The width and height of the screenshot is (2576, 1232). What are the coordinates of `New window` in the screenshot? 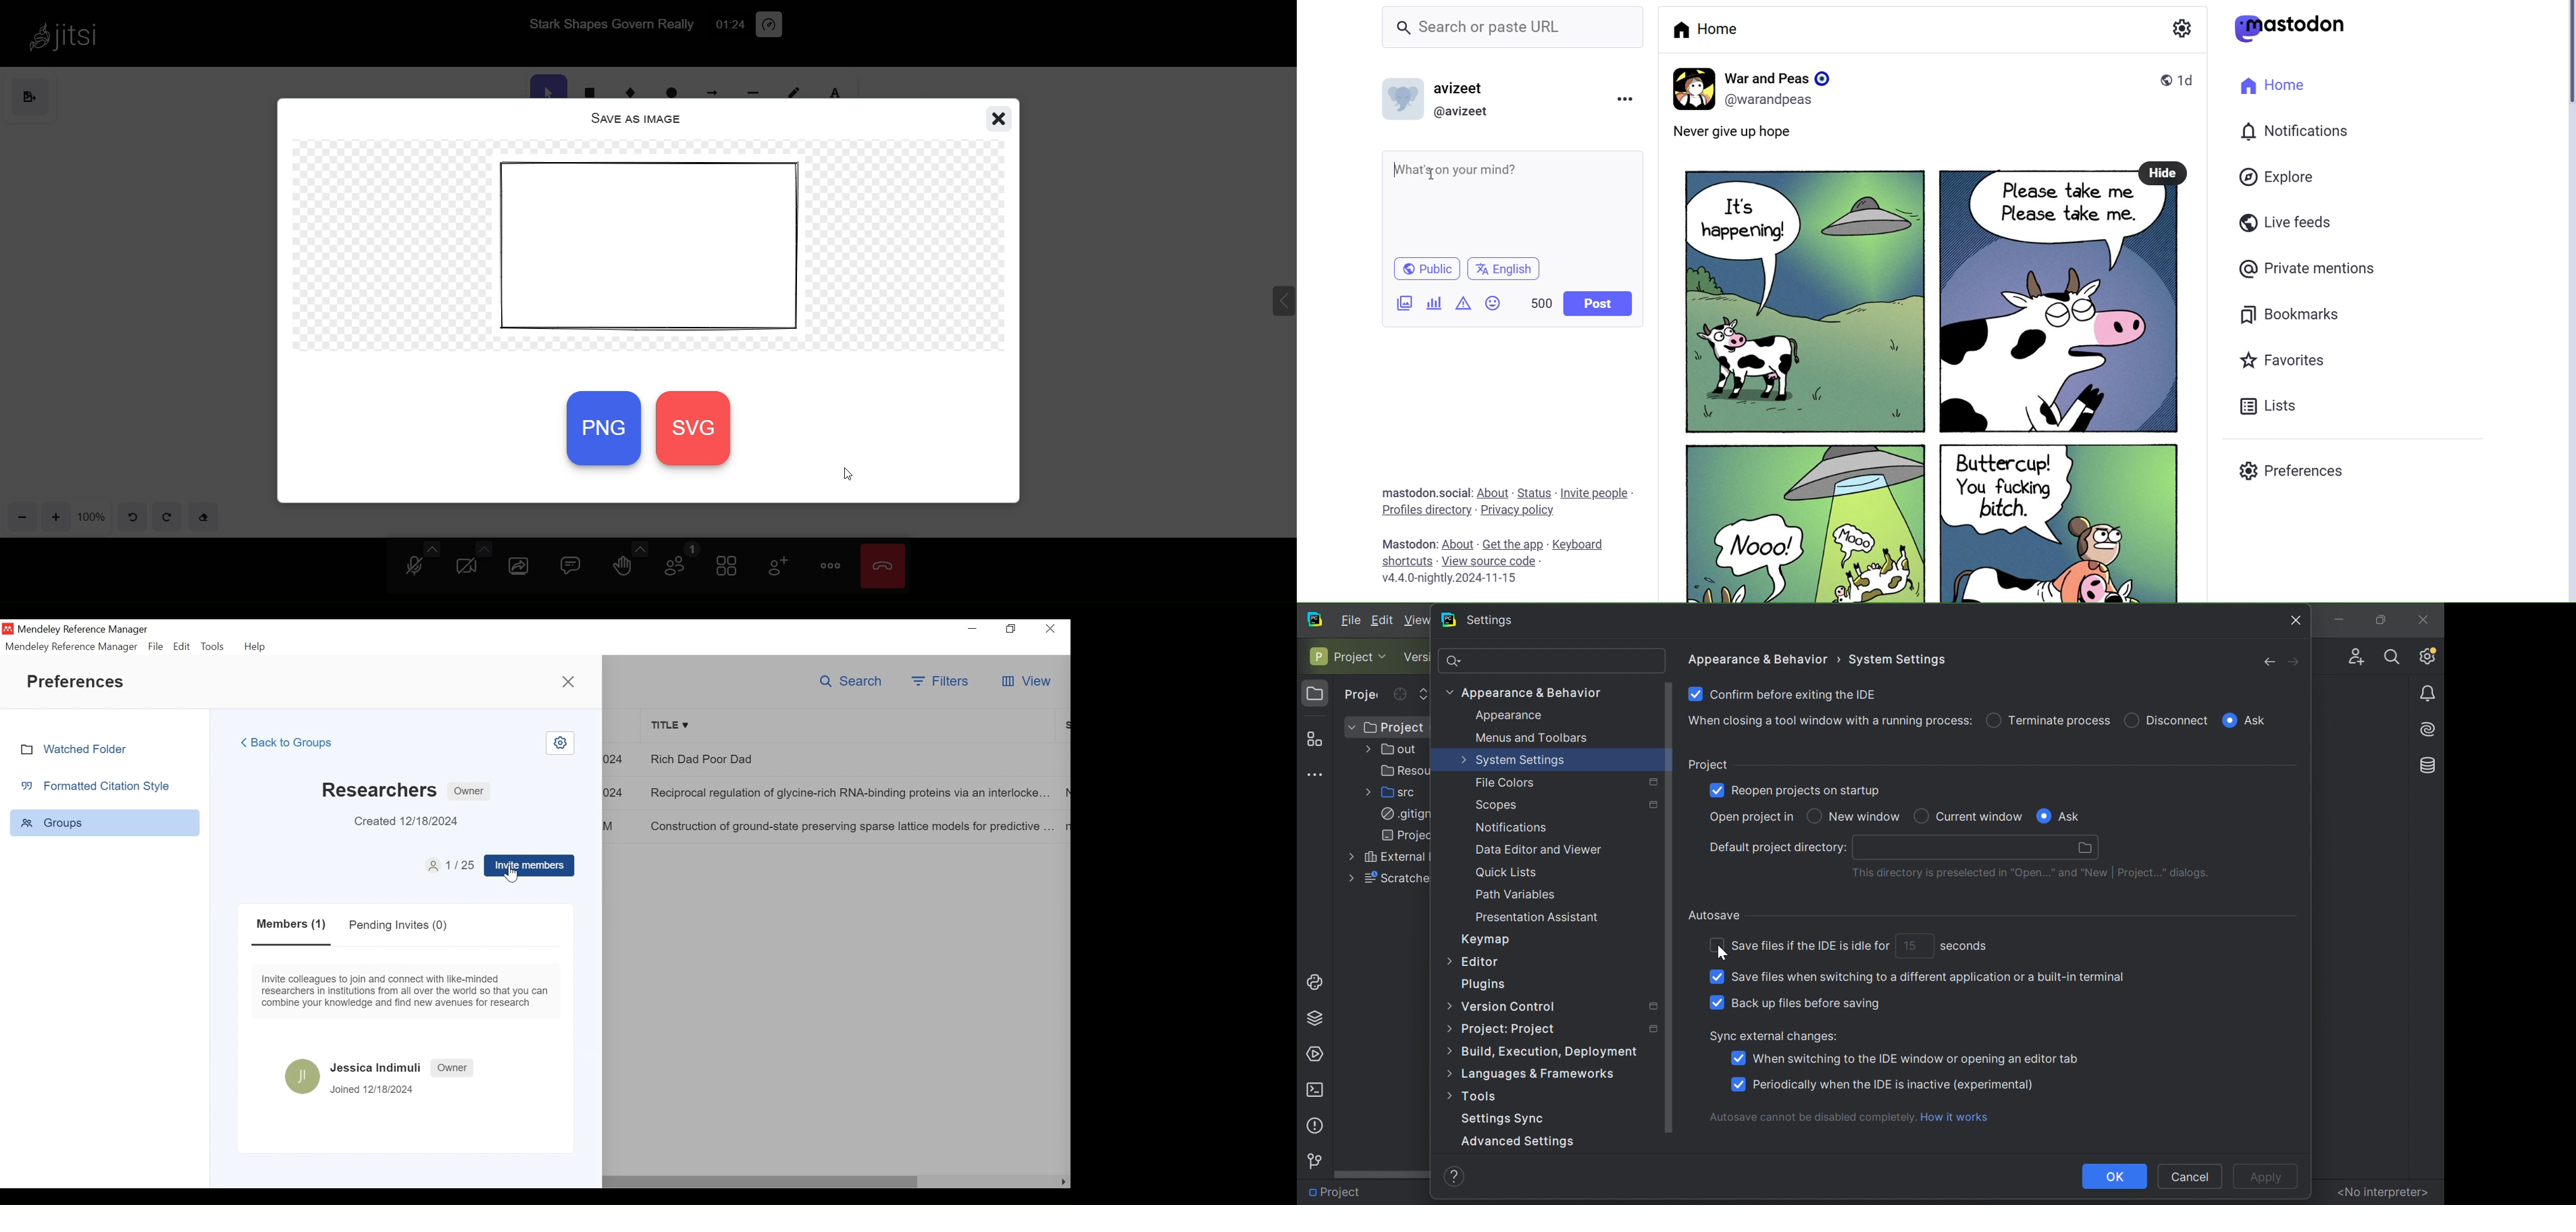 It's located at (1867, 817).